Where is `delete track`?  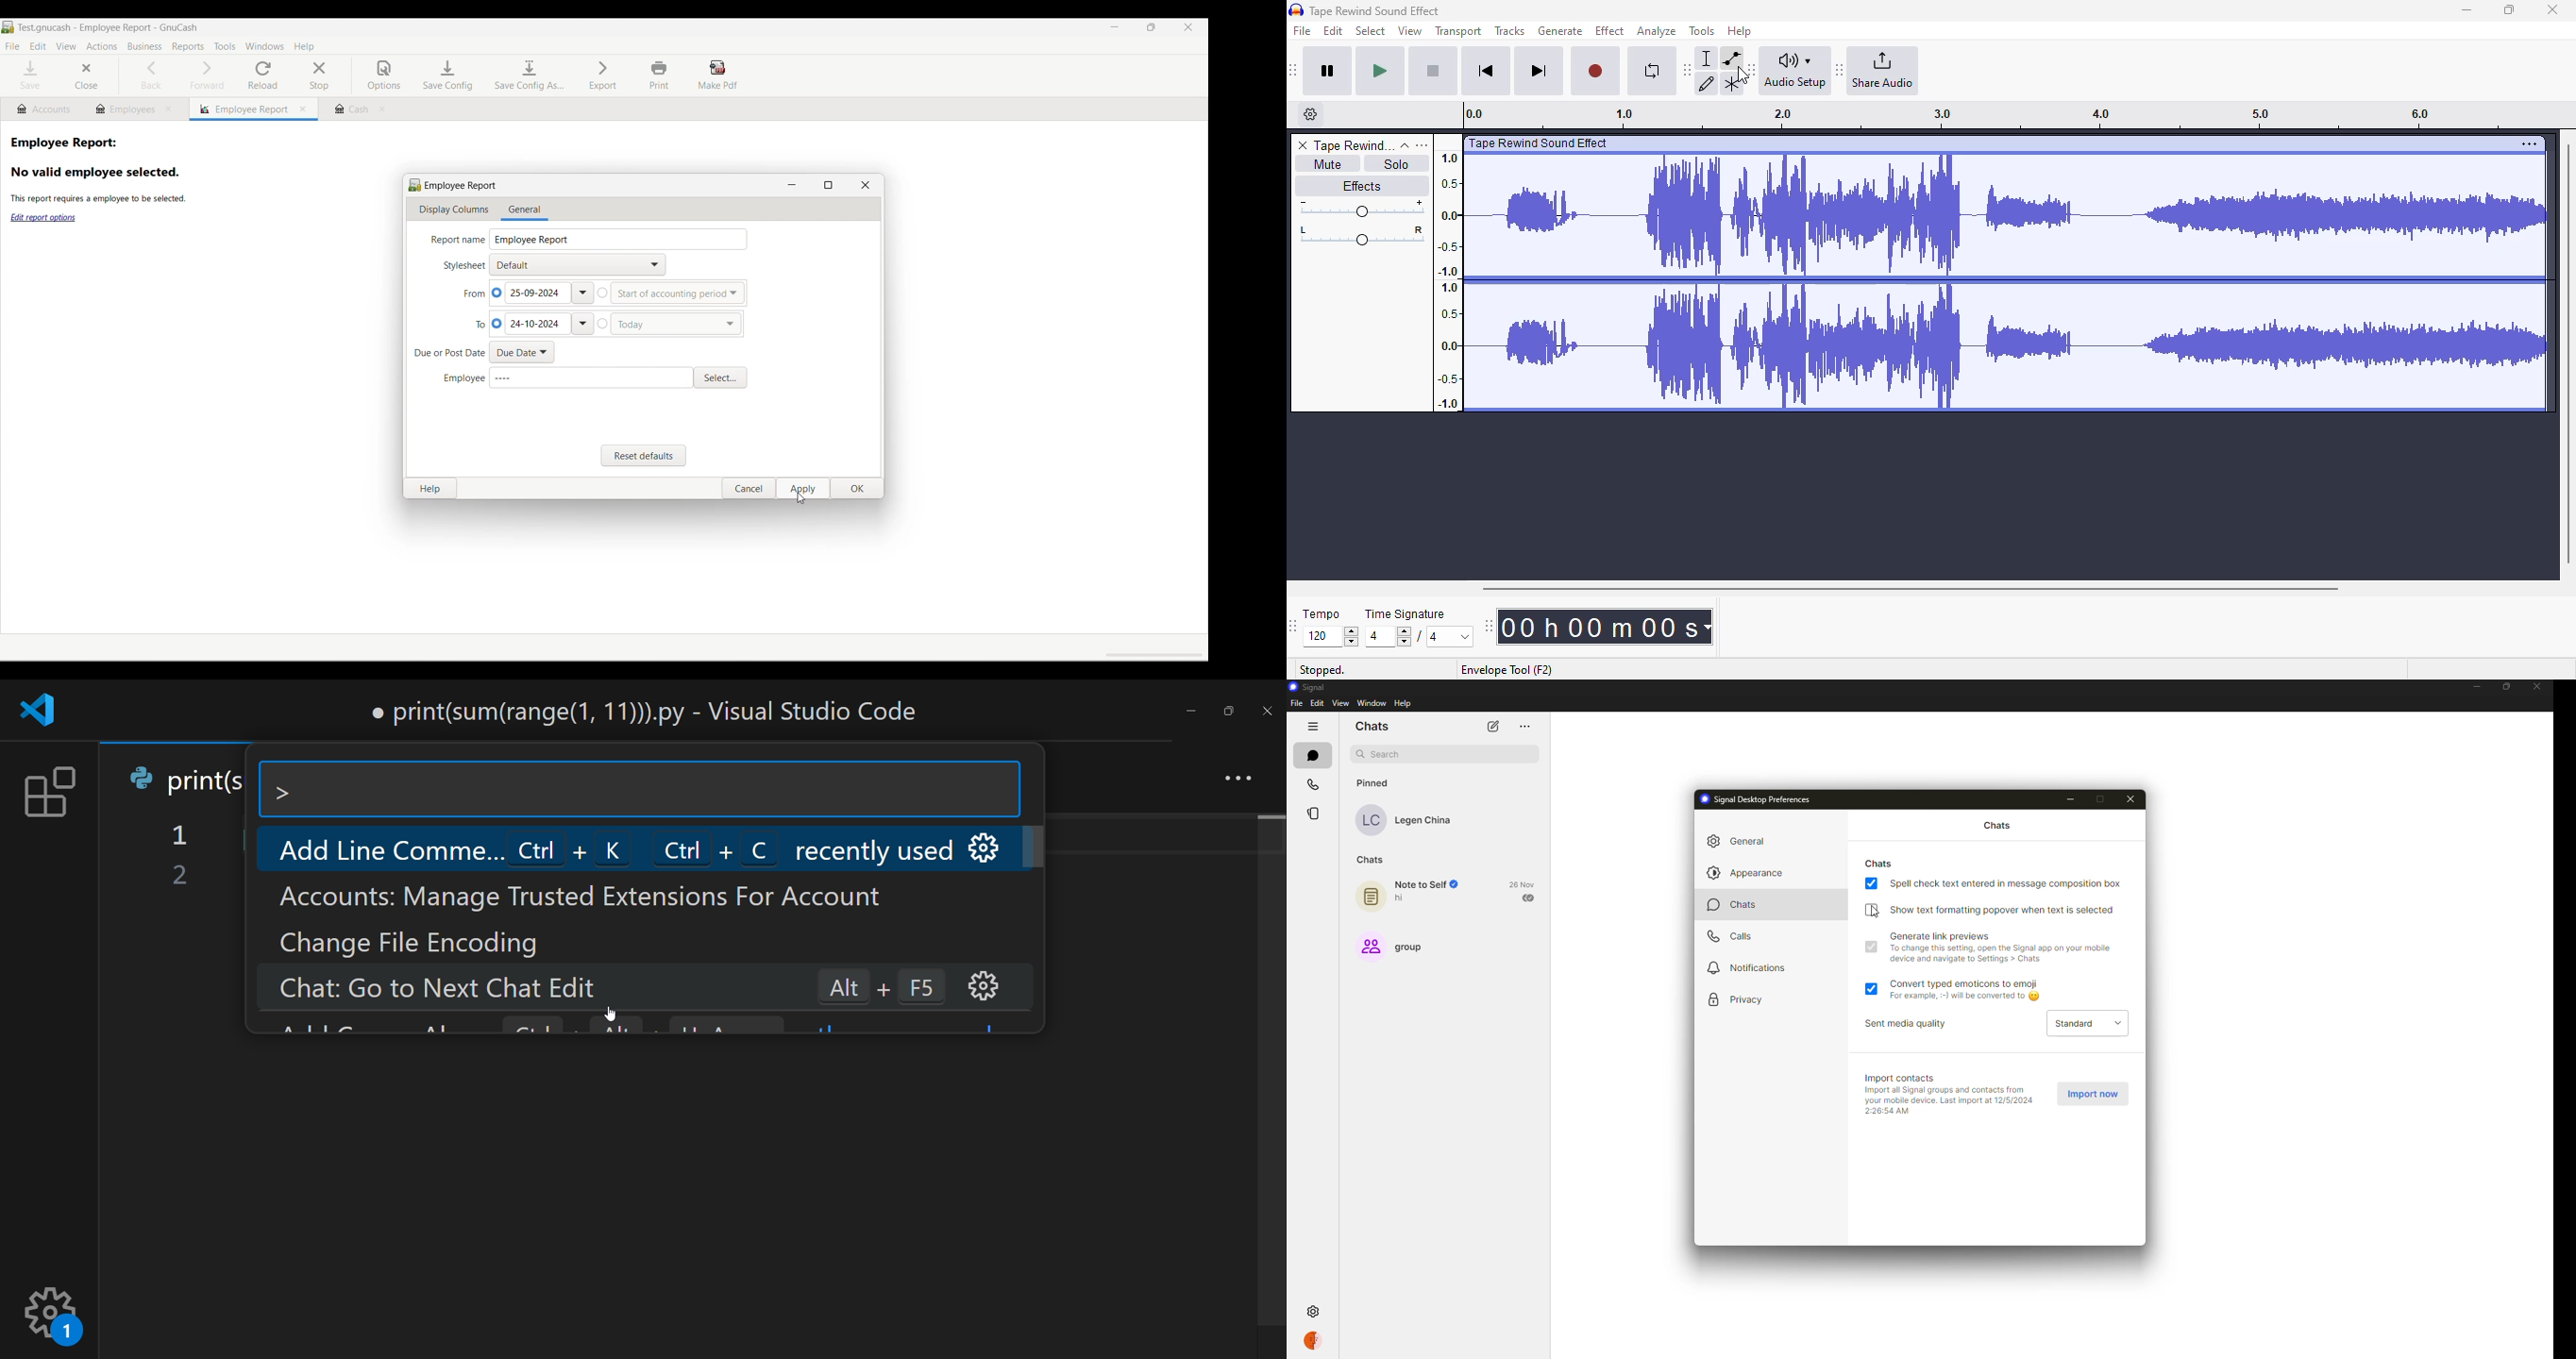 delete track is located at coordinates (1303, 145).